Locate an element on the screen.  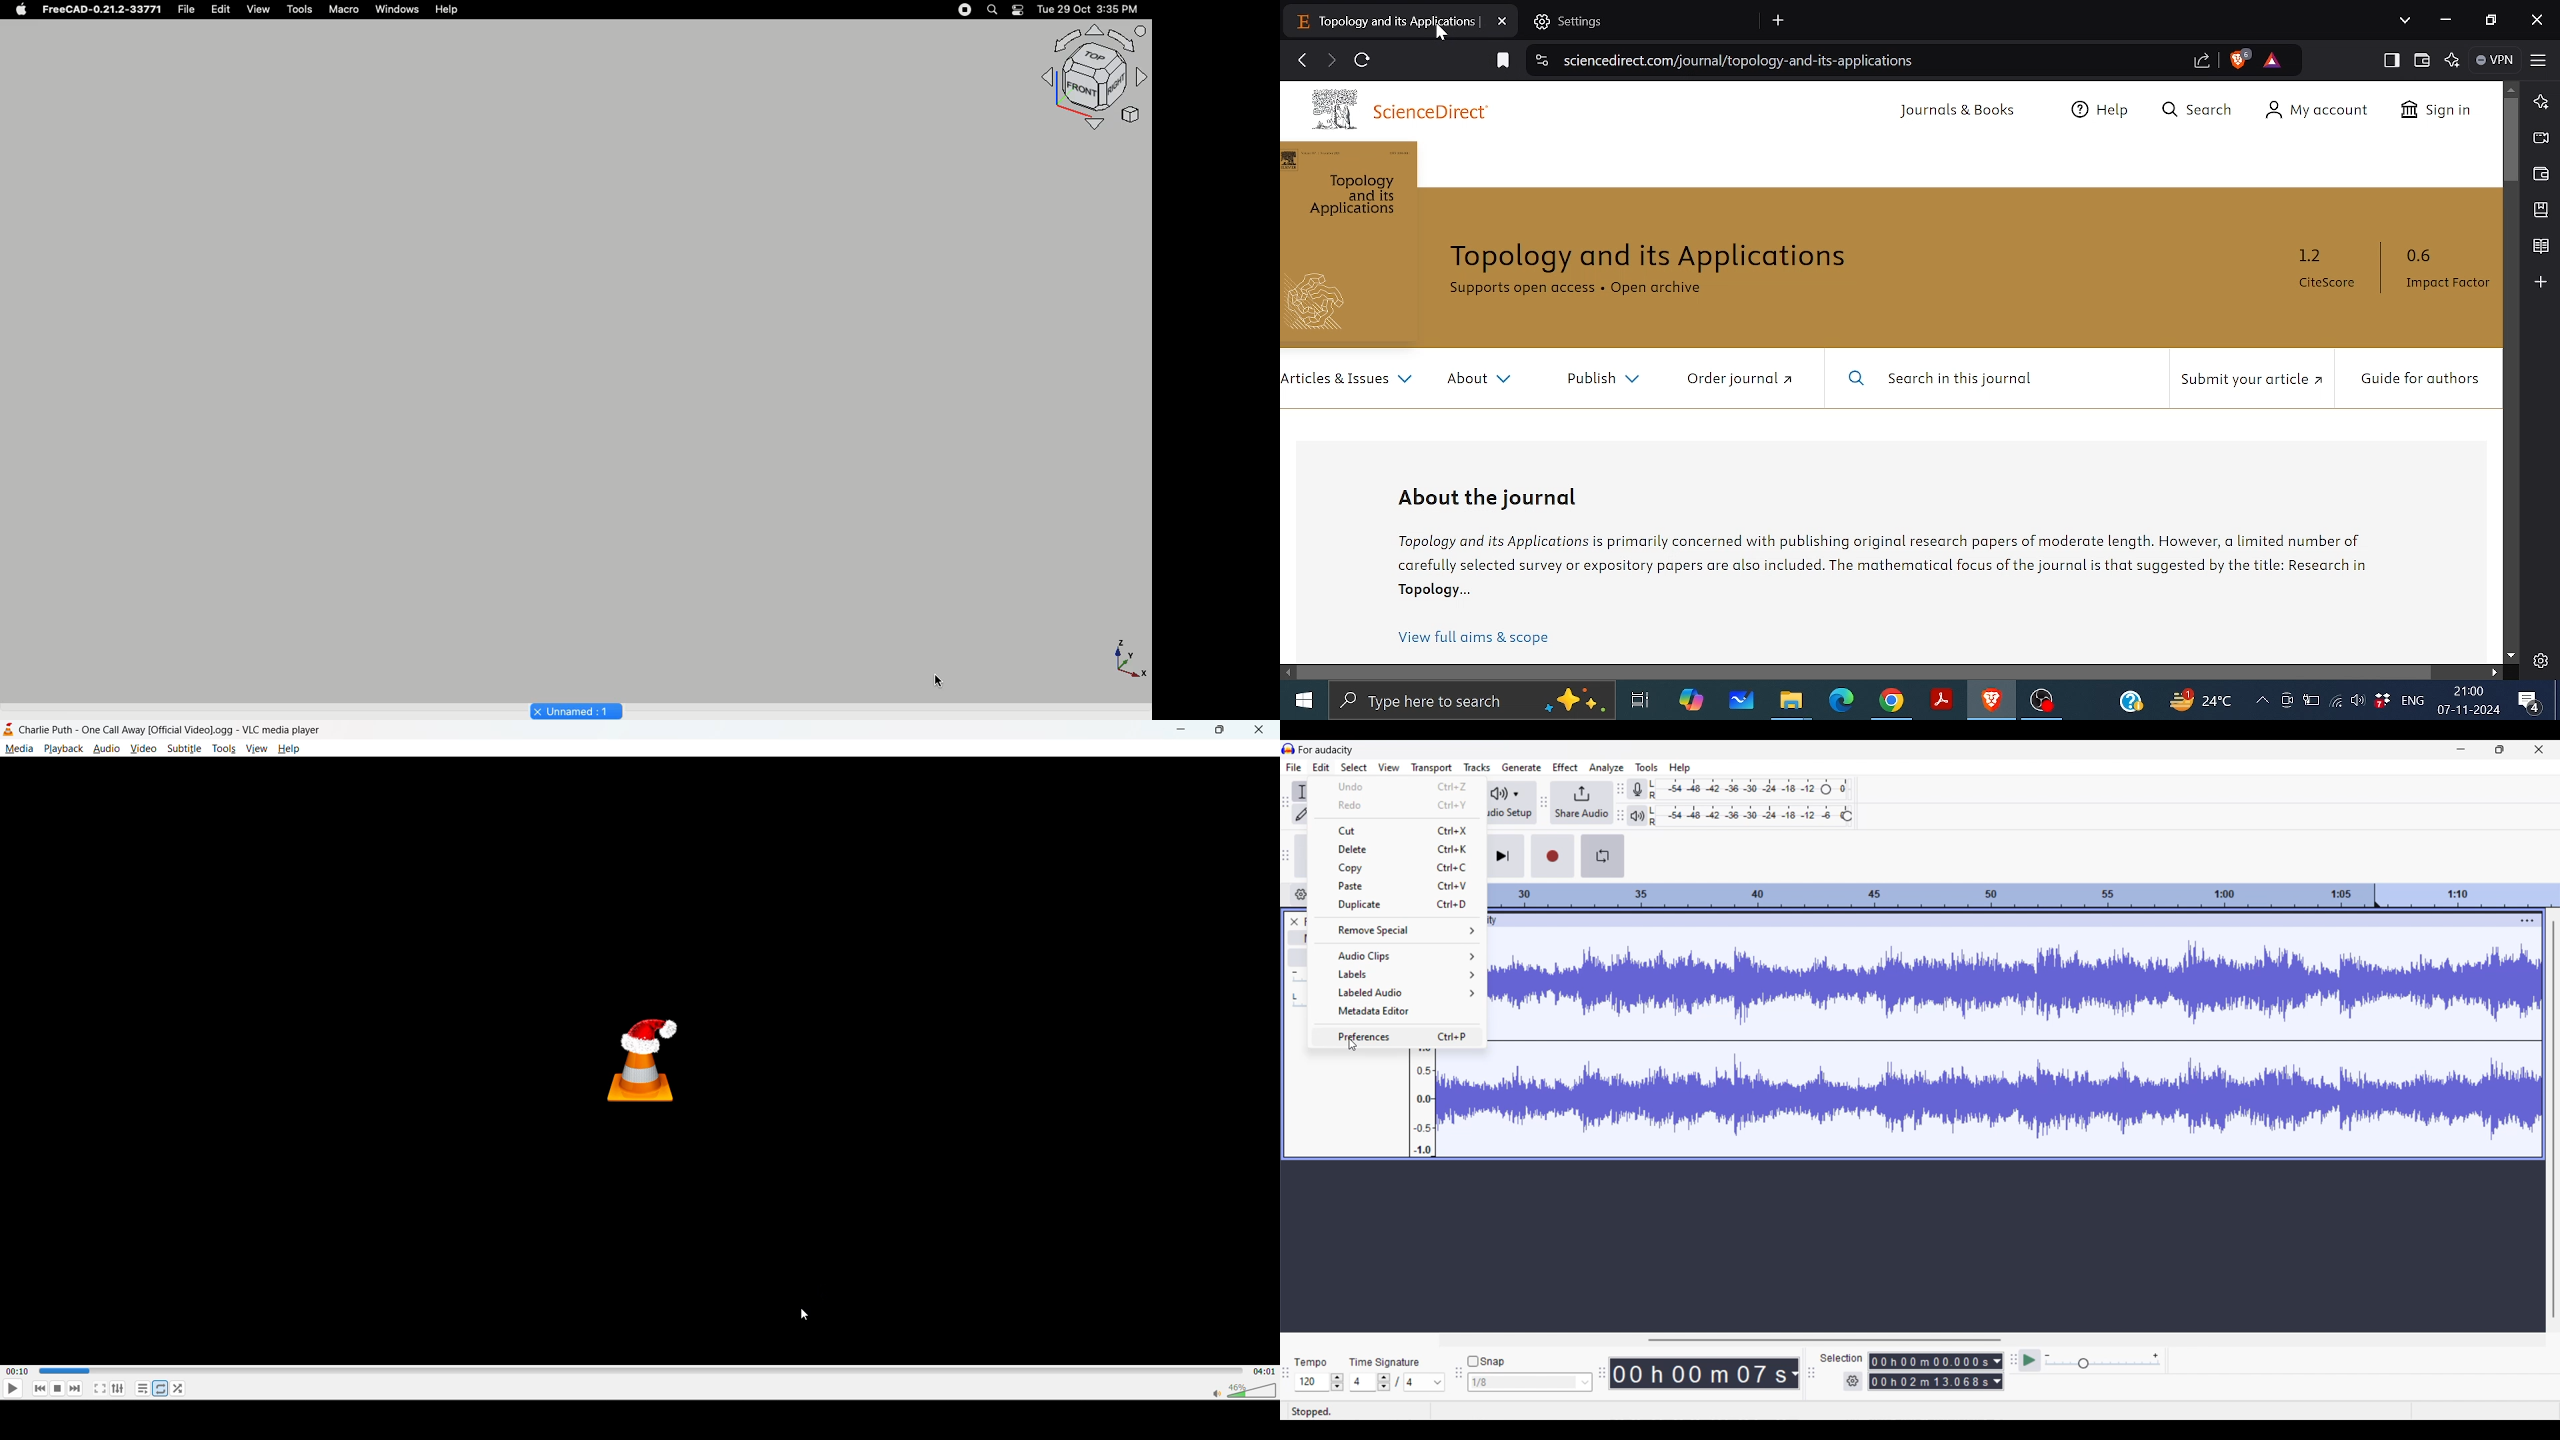
Apple Logo is located at coordinates (22, 10).